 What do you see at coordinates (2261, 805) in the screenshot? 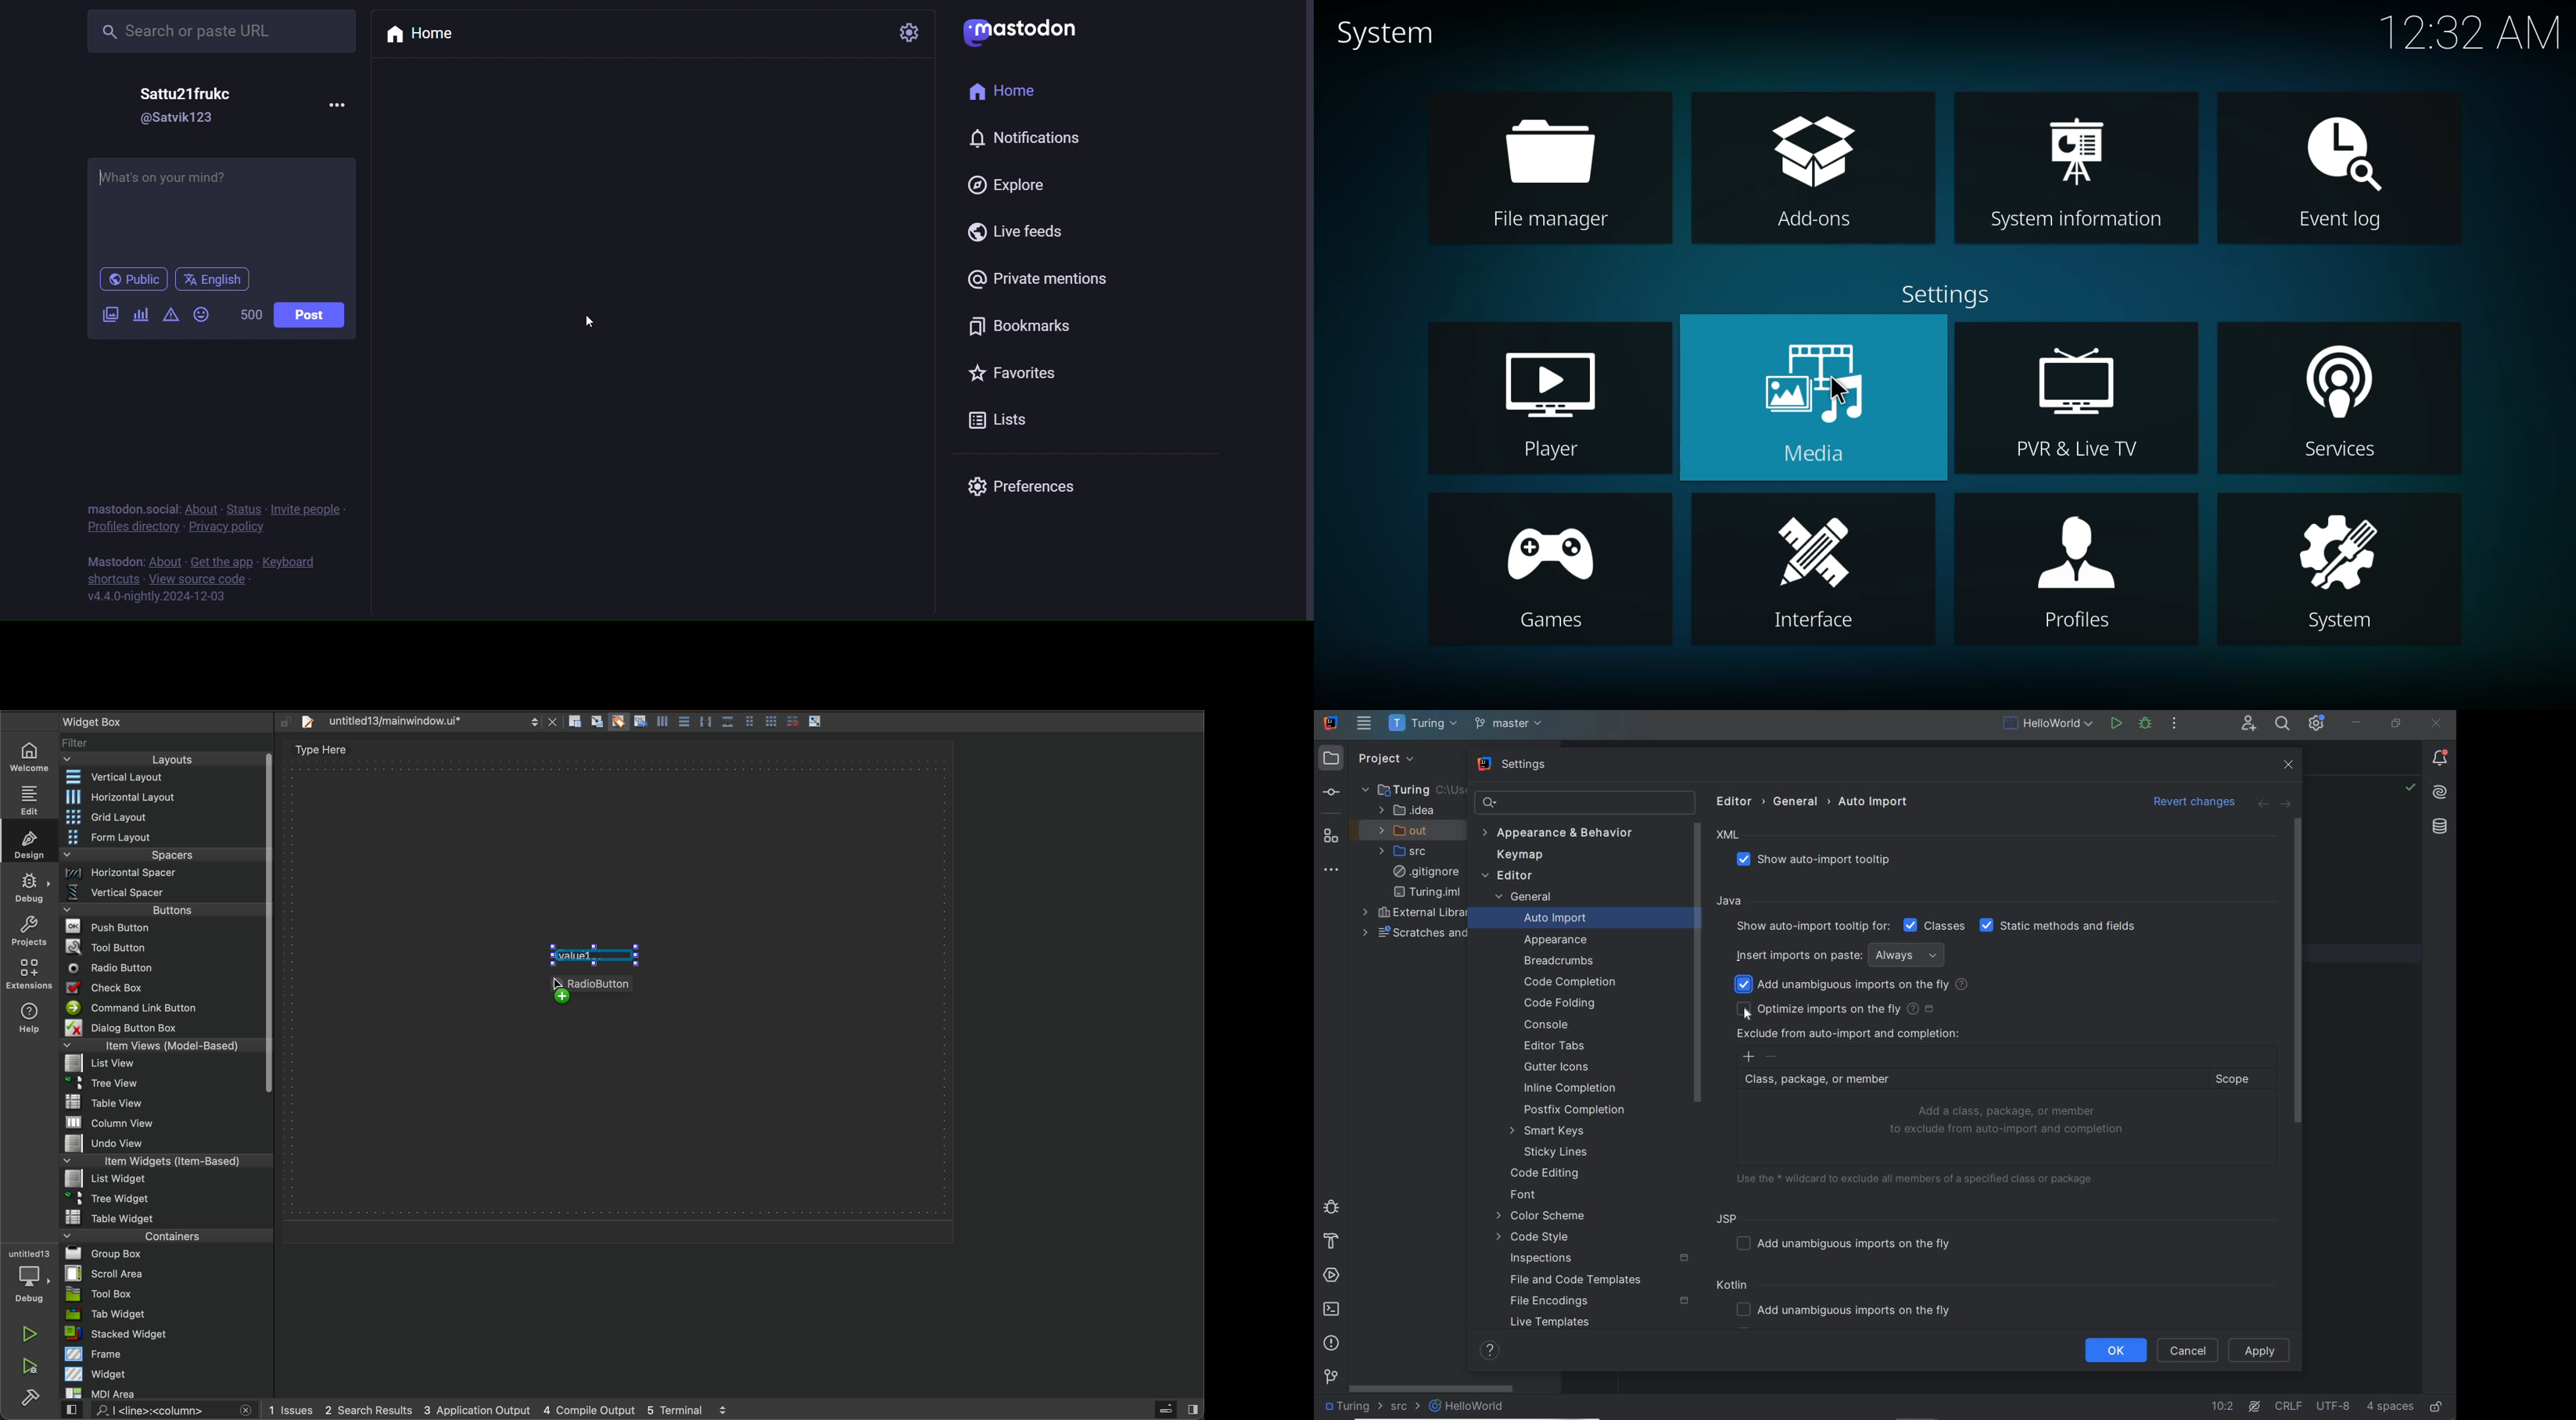
I see `back` at bounding box center [2261, 805].